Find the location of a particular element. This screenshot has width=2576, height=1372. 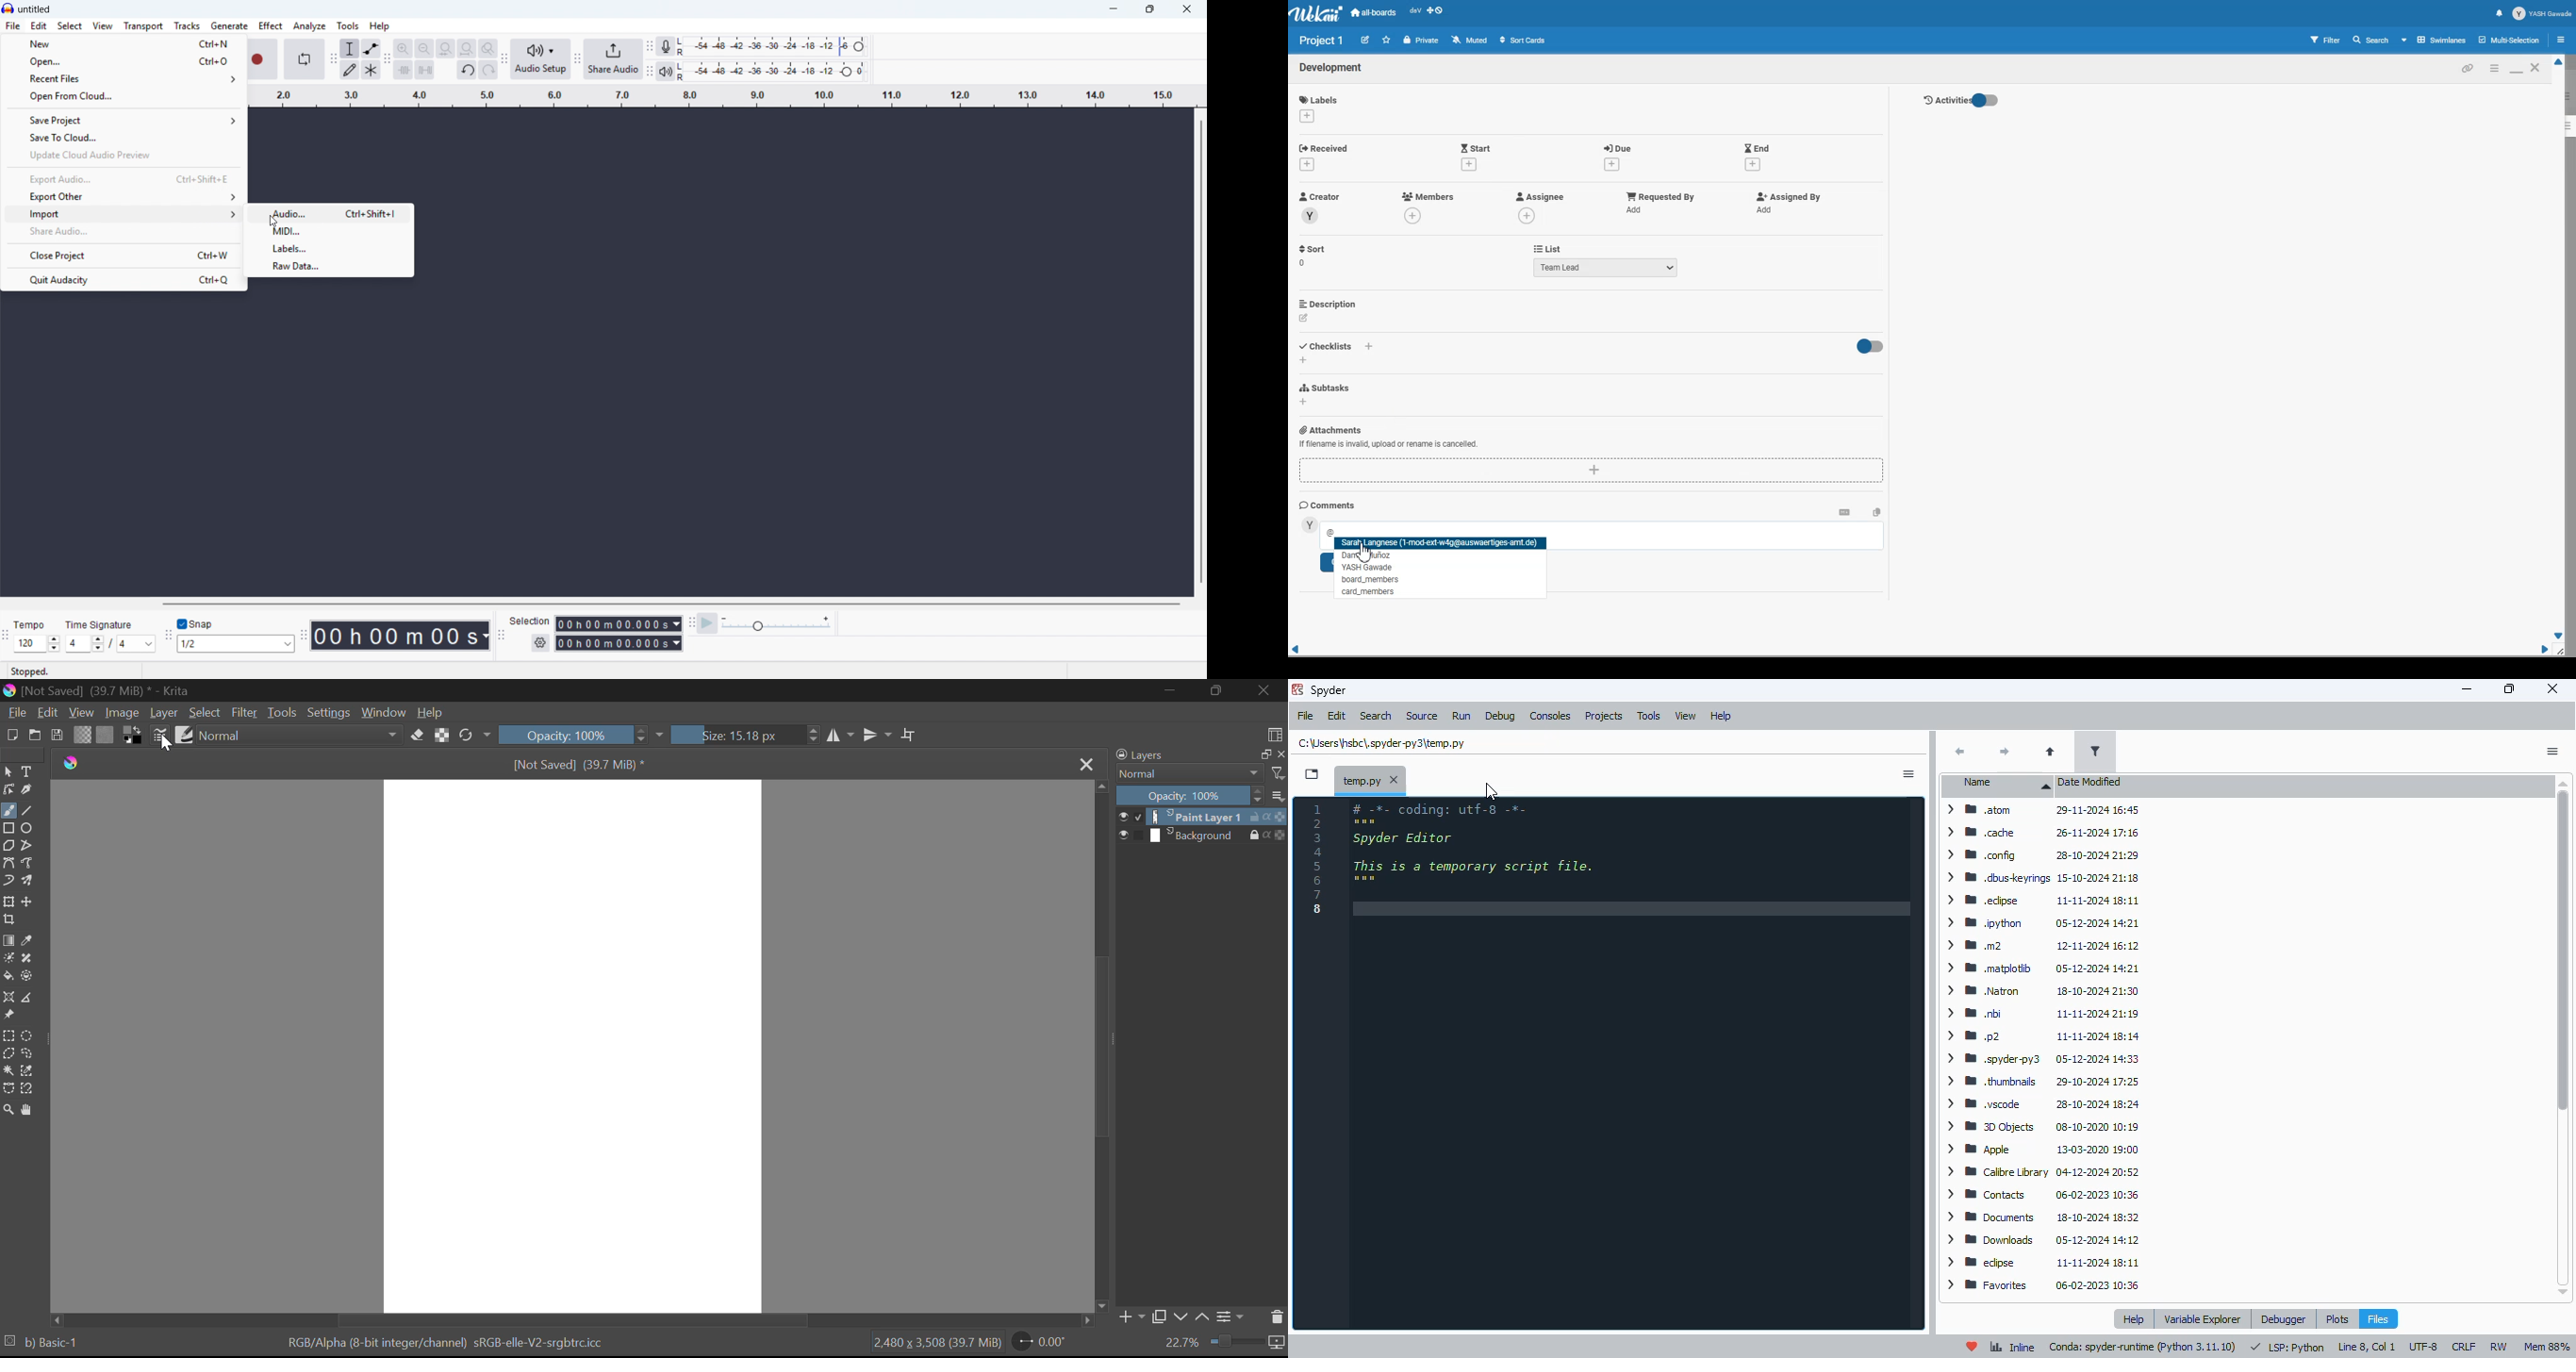

tag People is located at coordinates (1371, 590).